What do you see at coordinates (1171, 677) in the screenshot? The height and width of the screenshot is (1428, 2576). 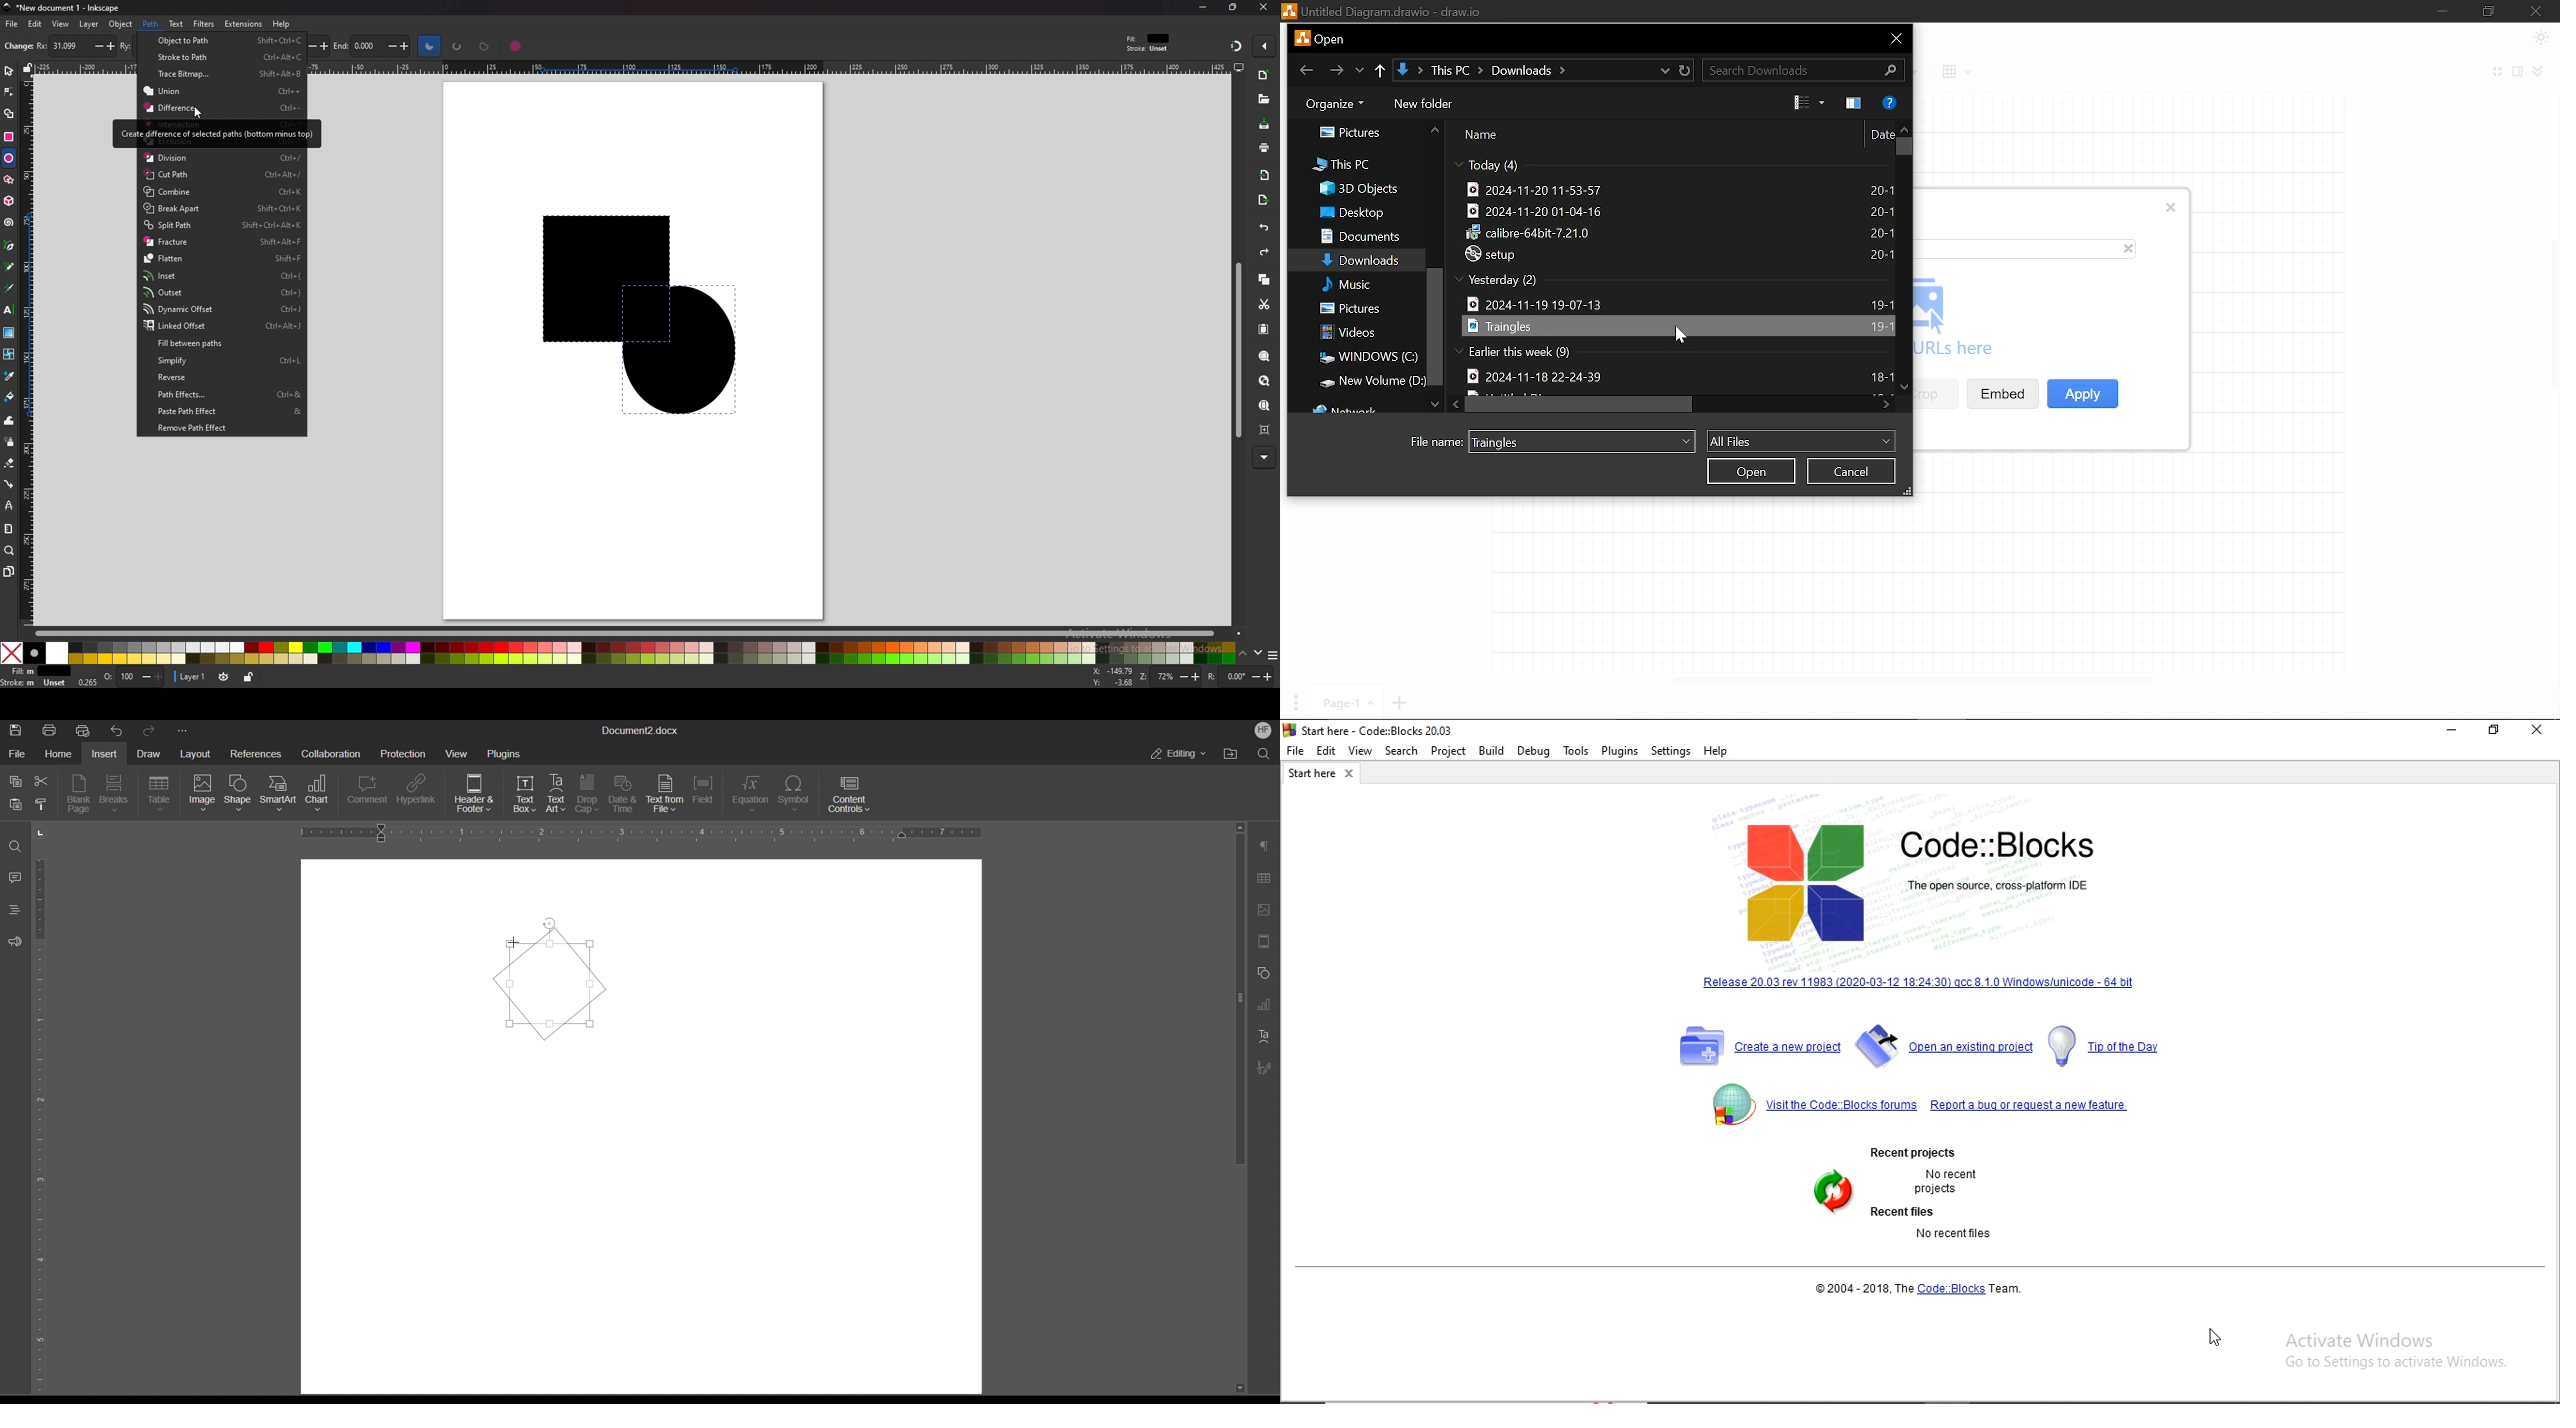 I see `zoom` at bounding box center [1171, 677].